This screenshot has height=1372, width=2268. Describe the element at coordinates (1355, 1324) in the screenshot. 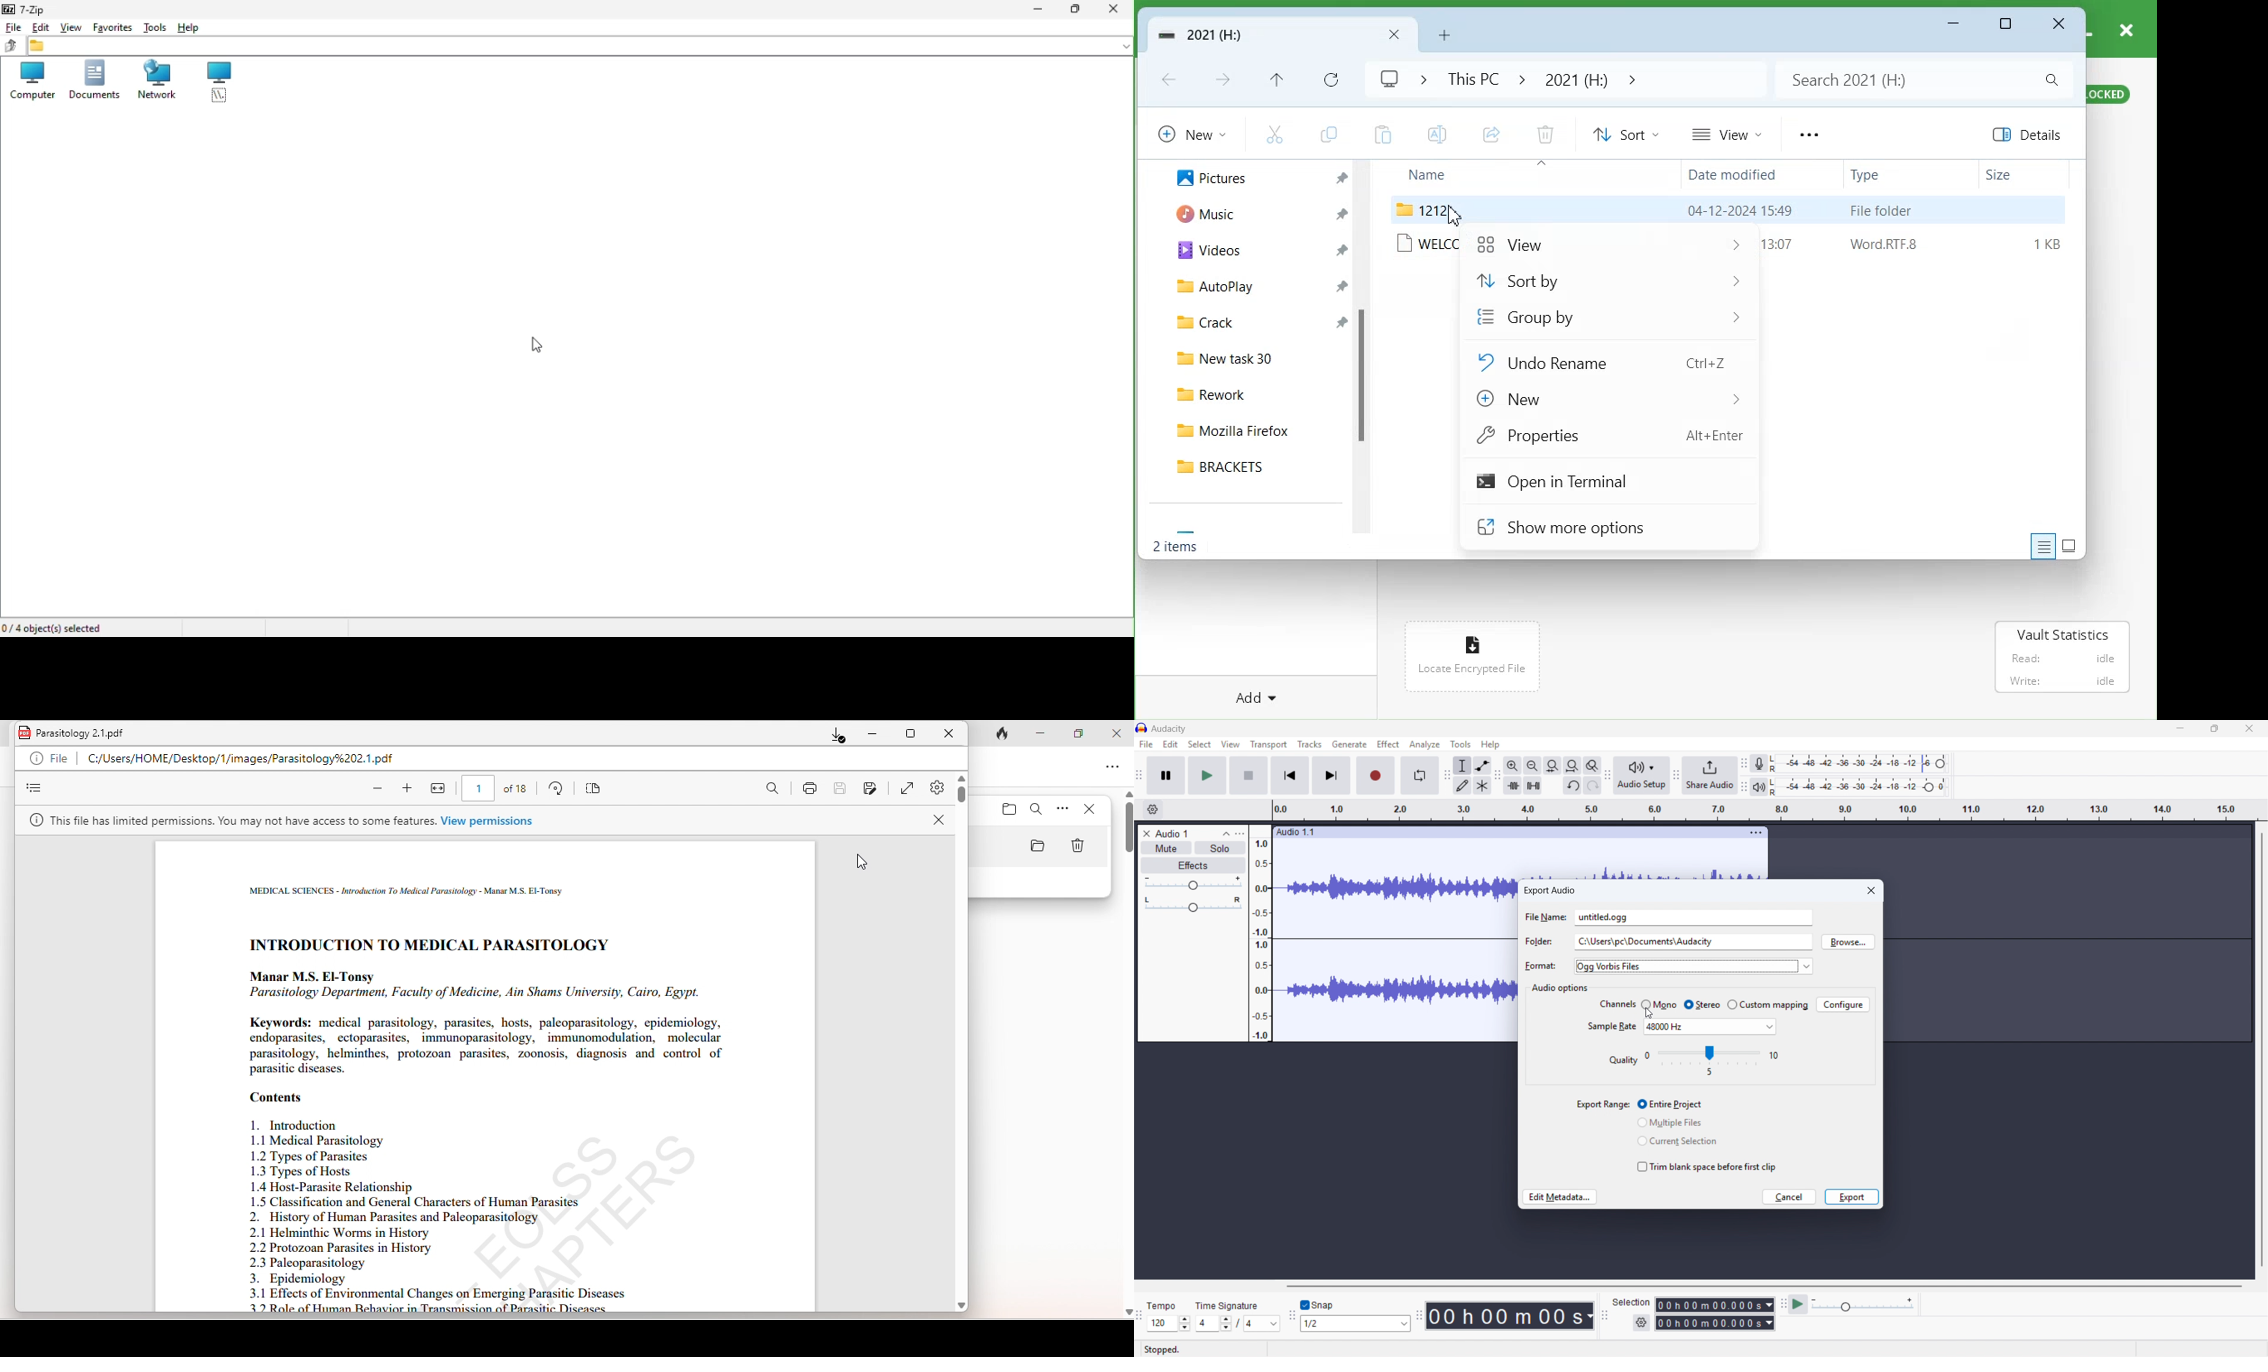

I see `Set snapping ` at that location.